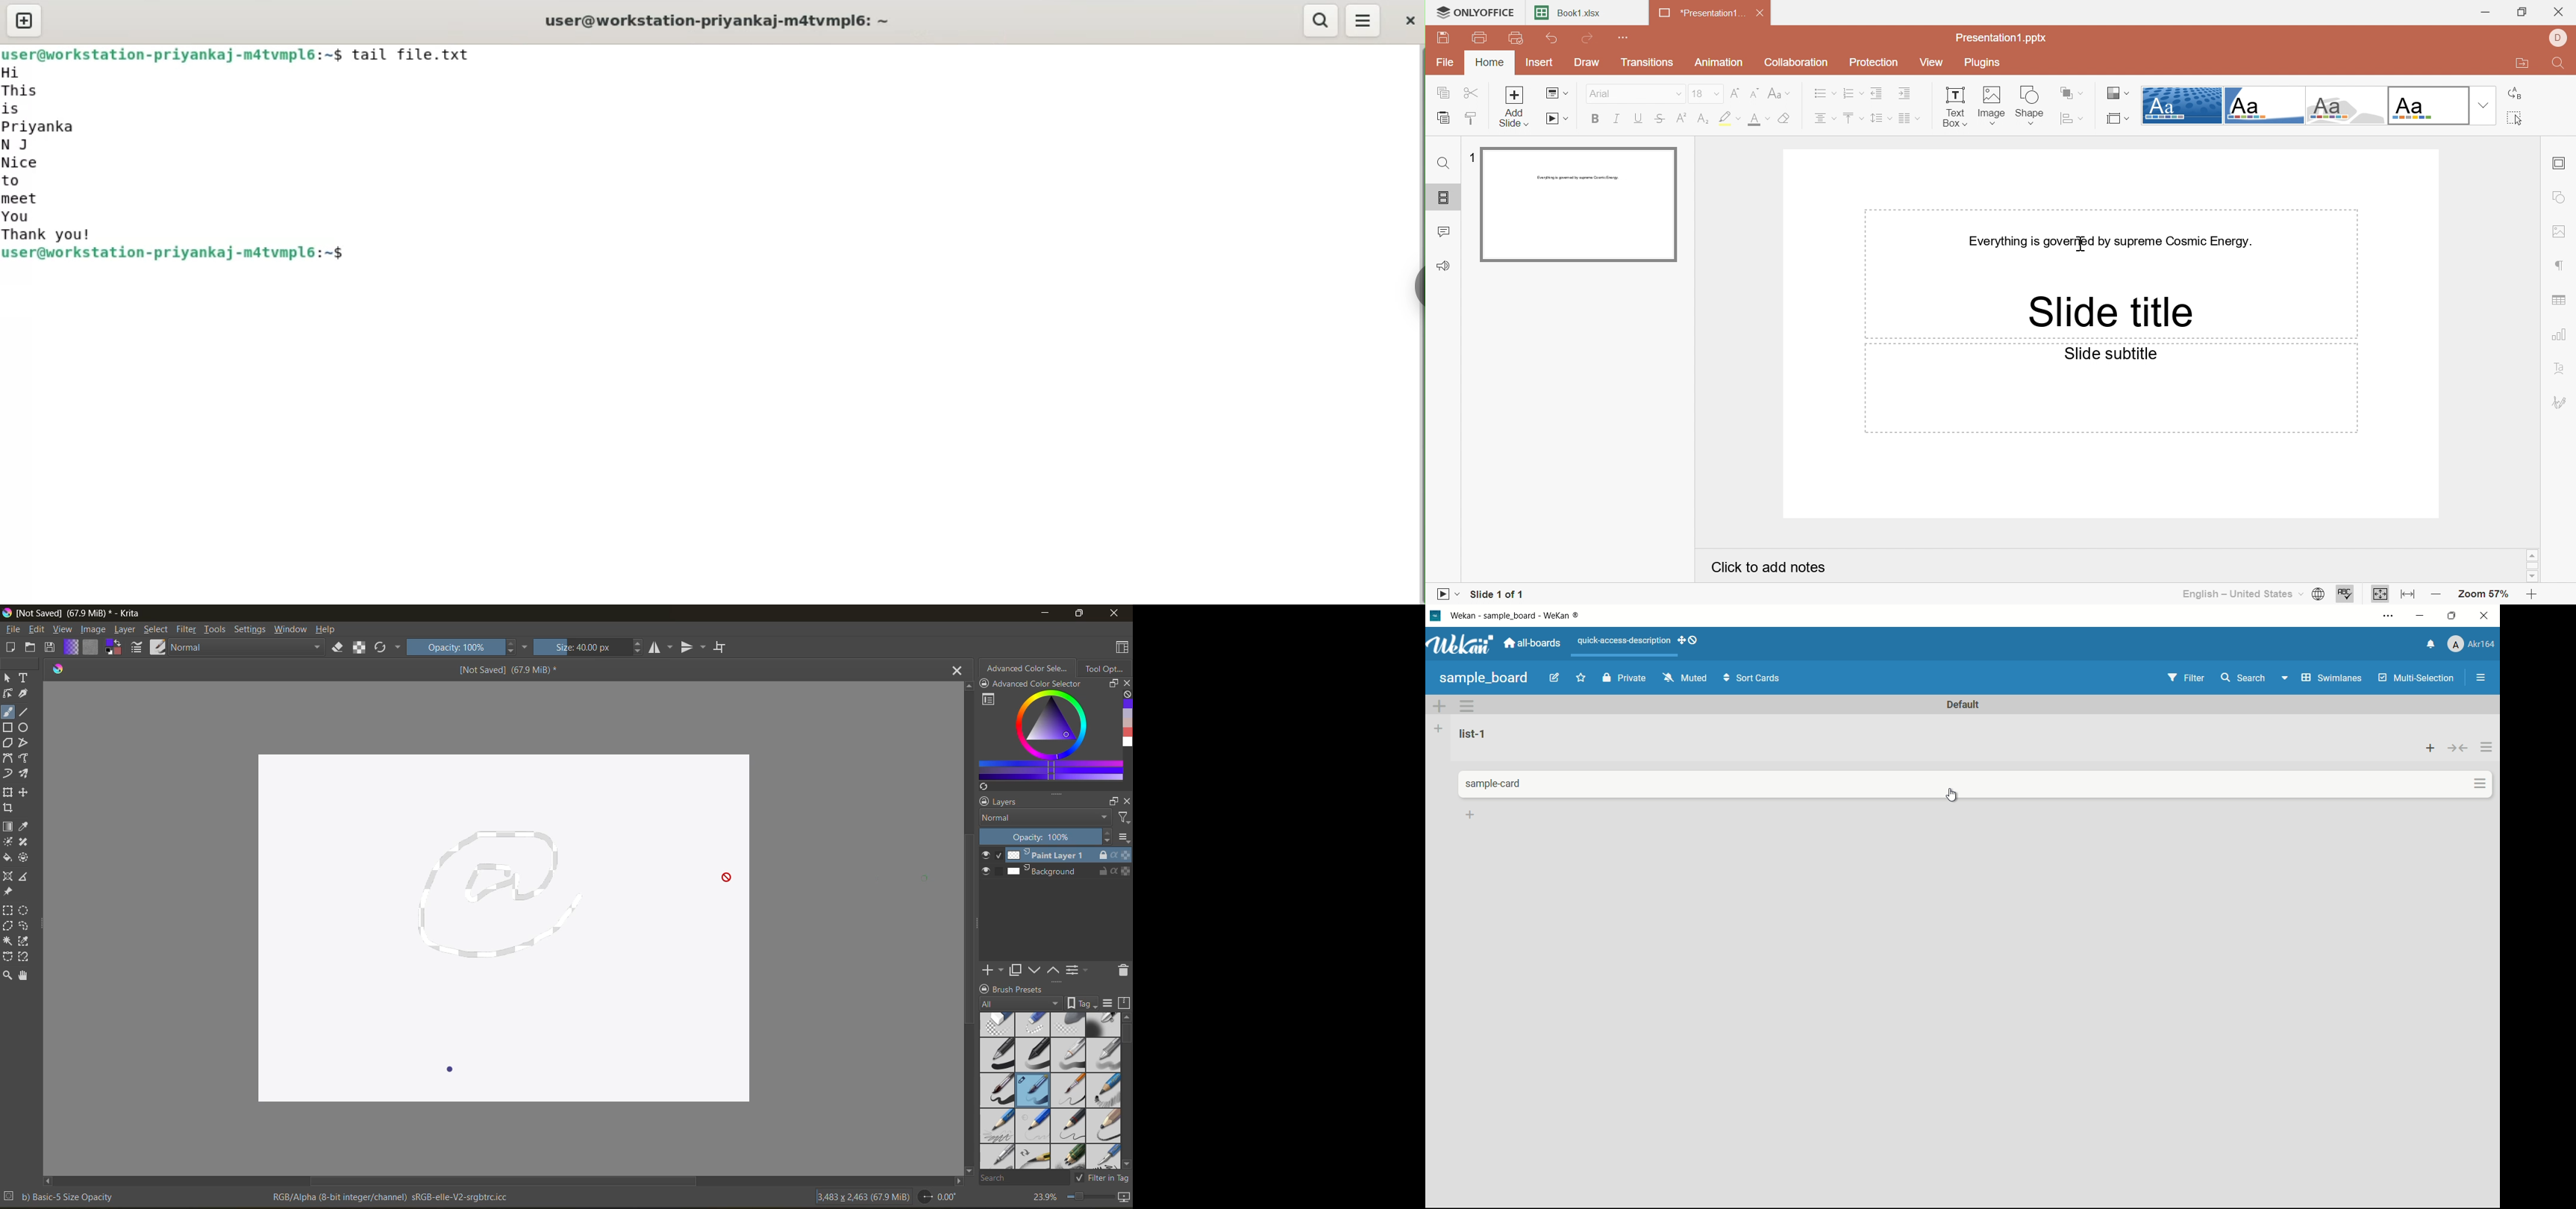 Image resolution: width=2576 pixels, height=1232 pixels. What do you see at coordinates (996, 1157) in the screenshot?
I see `pencil` at bounding box center [996, 1157].